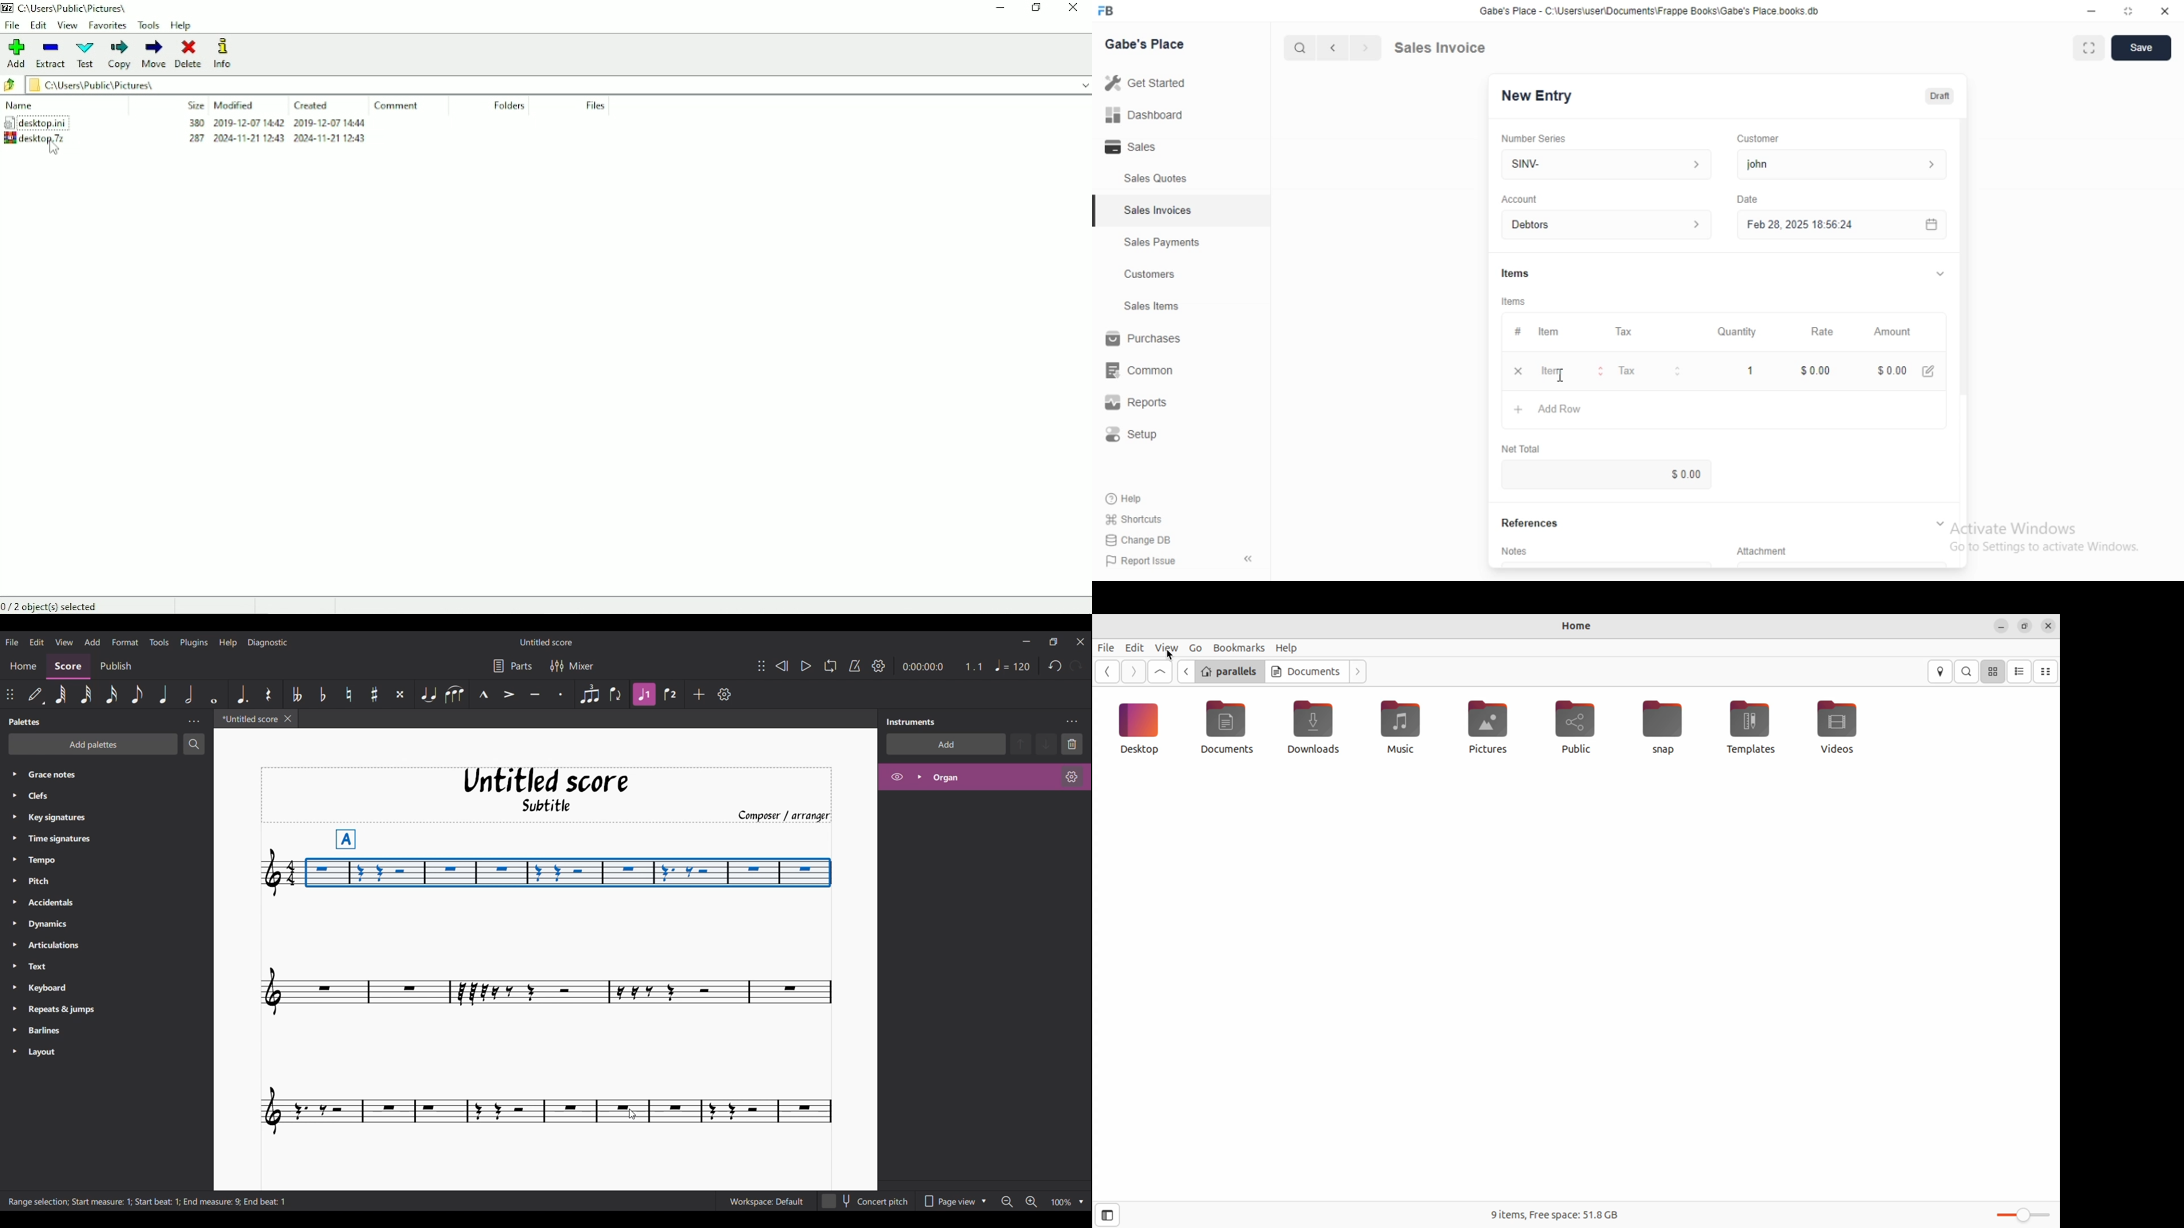 The image size is (2184, 1232). Describe the element at coordinates (2164, 12) in the screenshot. I see `close` at that location.